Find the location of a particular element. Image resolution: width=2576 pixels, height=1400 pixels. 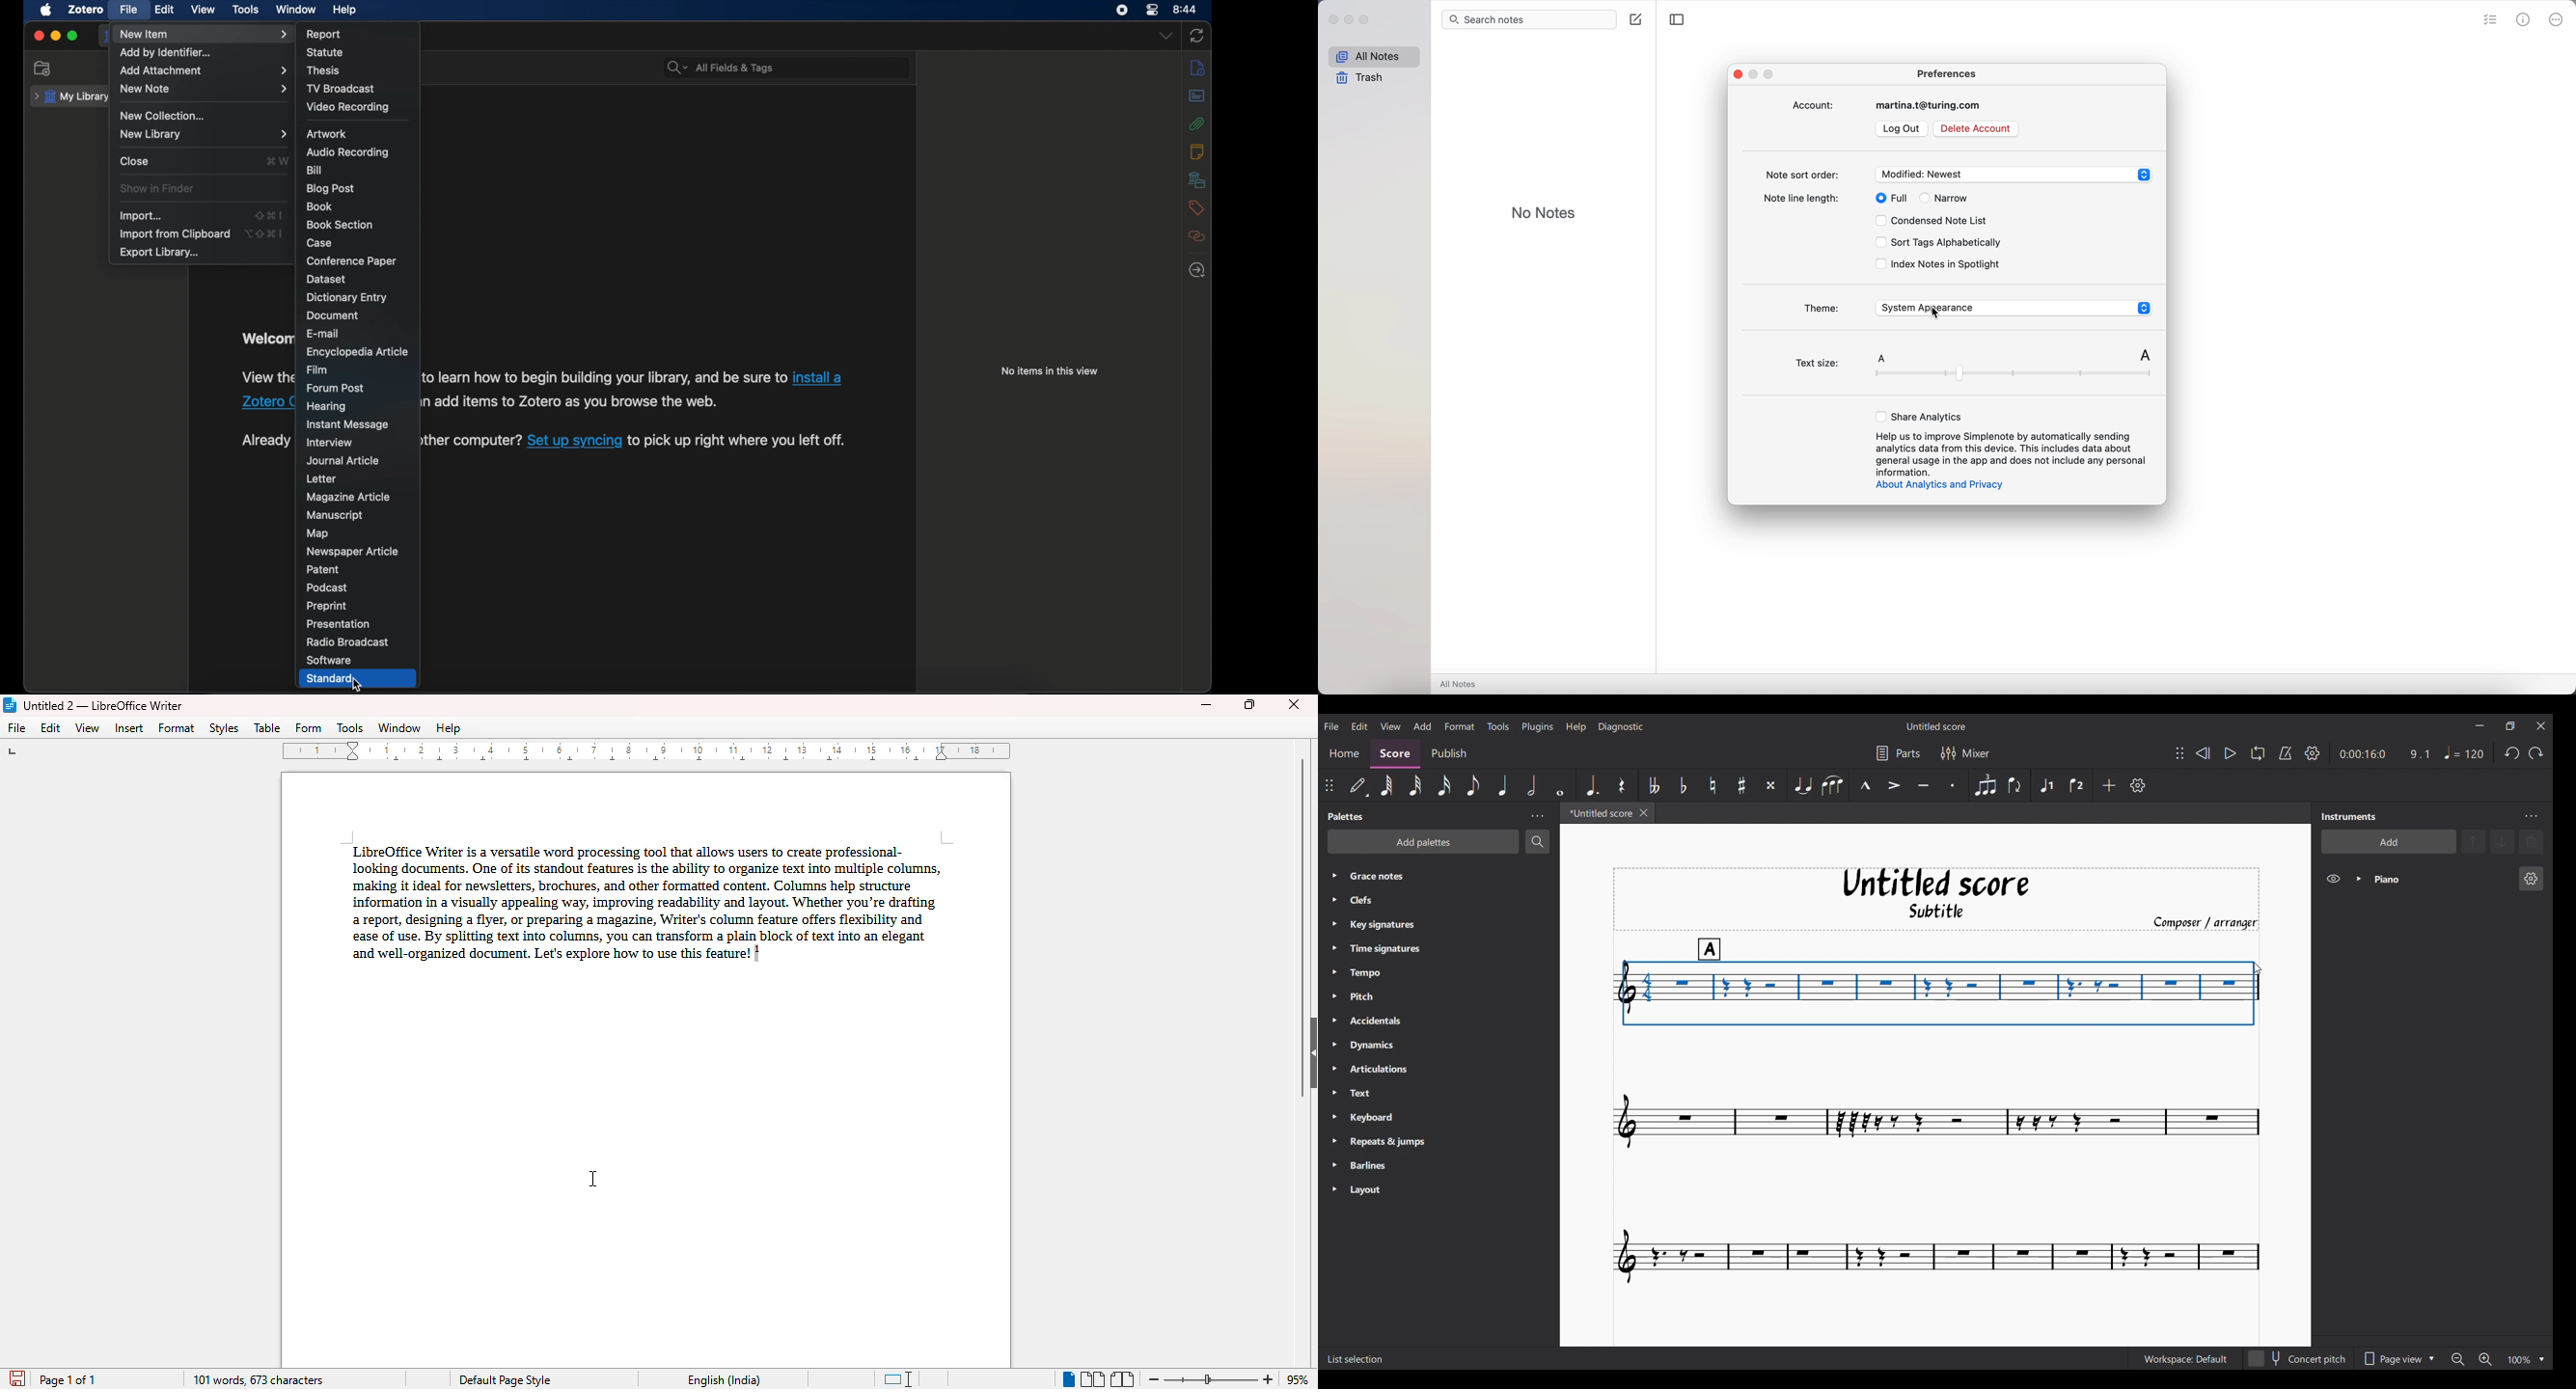

Ratio and duration of current note in score is located at coordinates (2384, 754).